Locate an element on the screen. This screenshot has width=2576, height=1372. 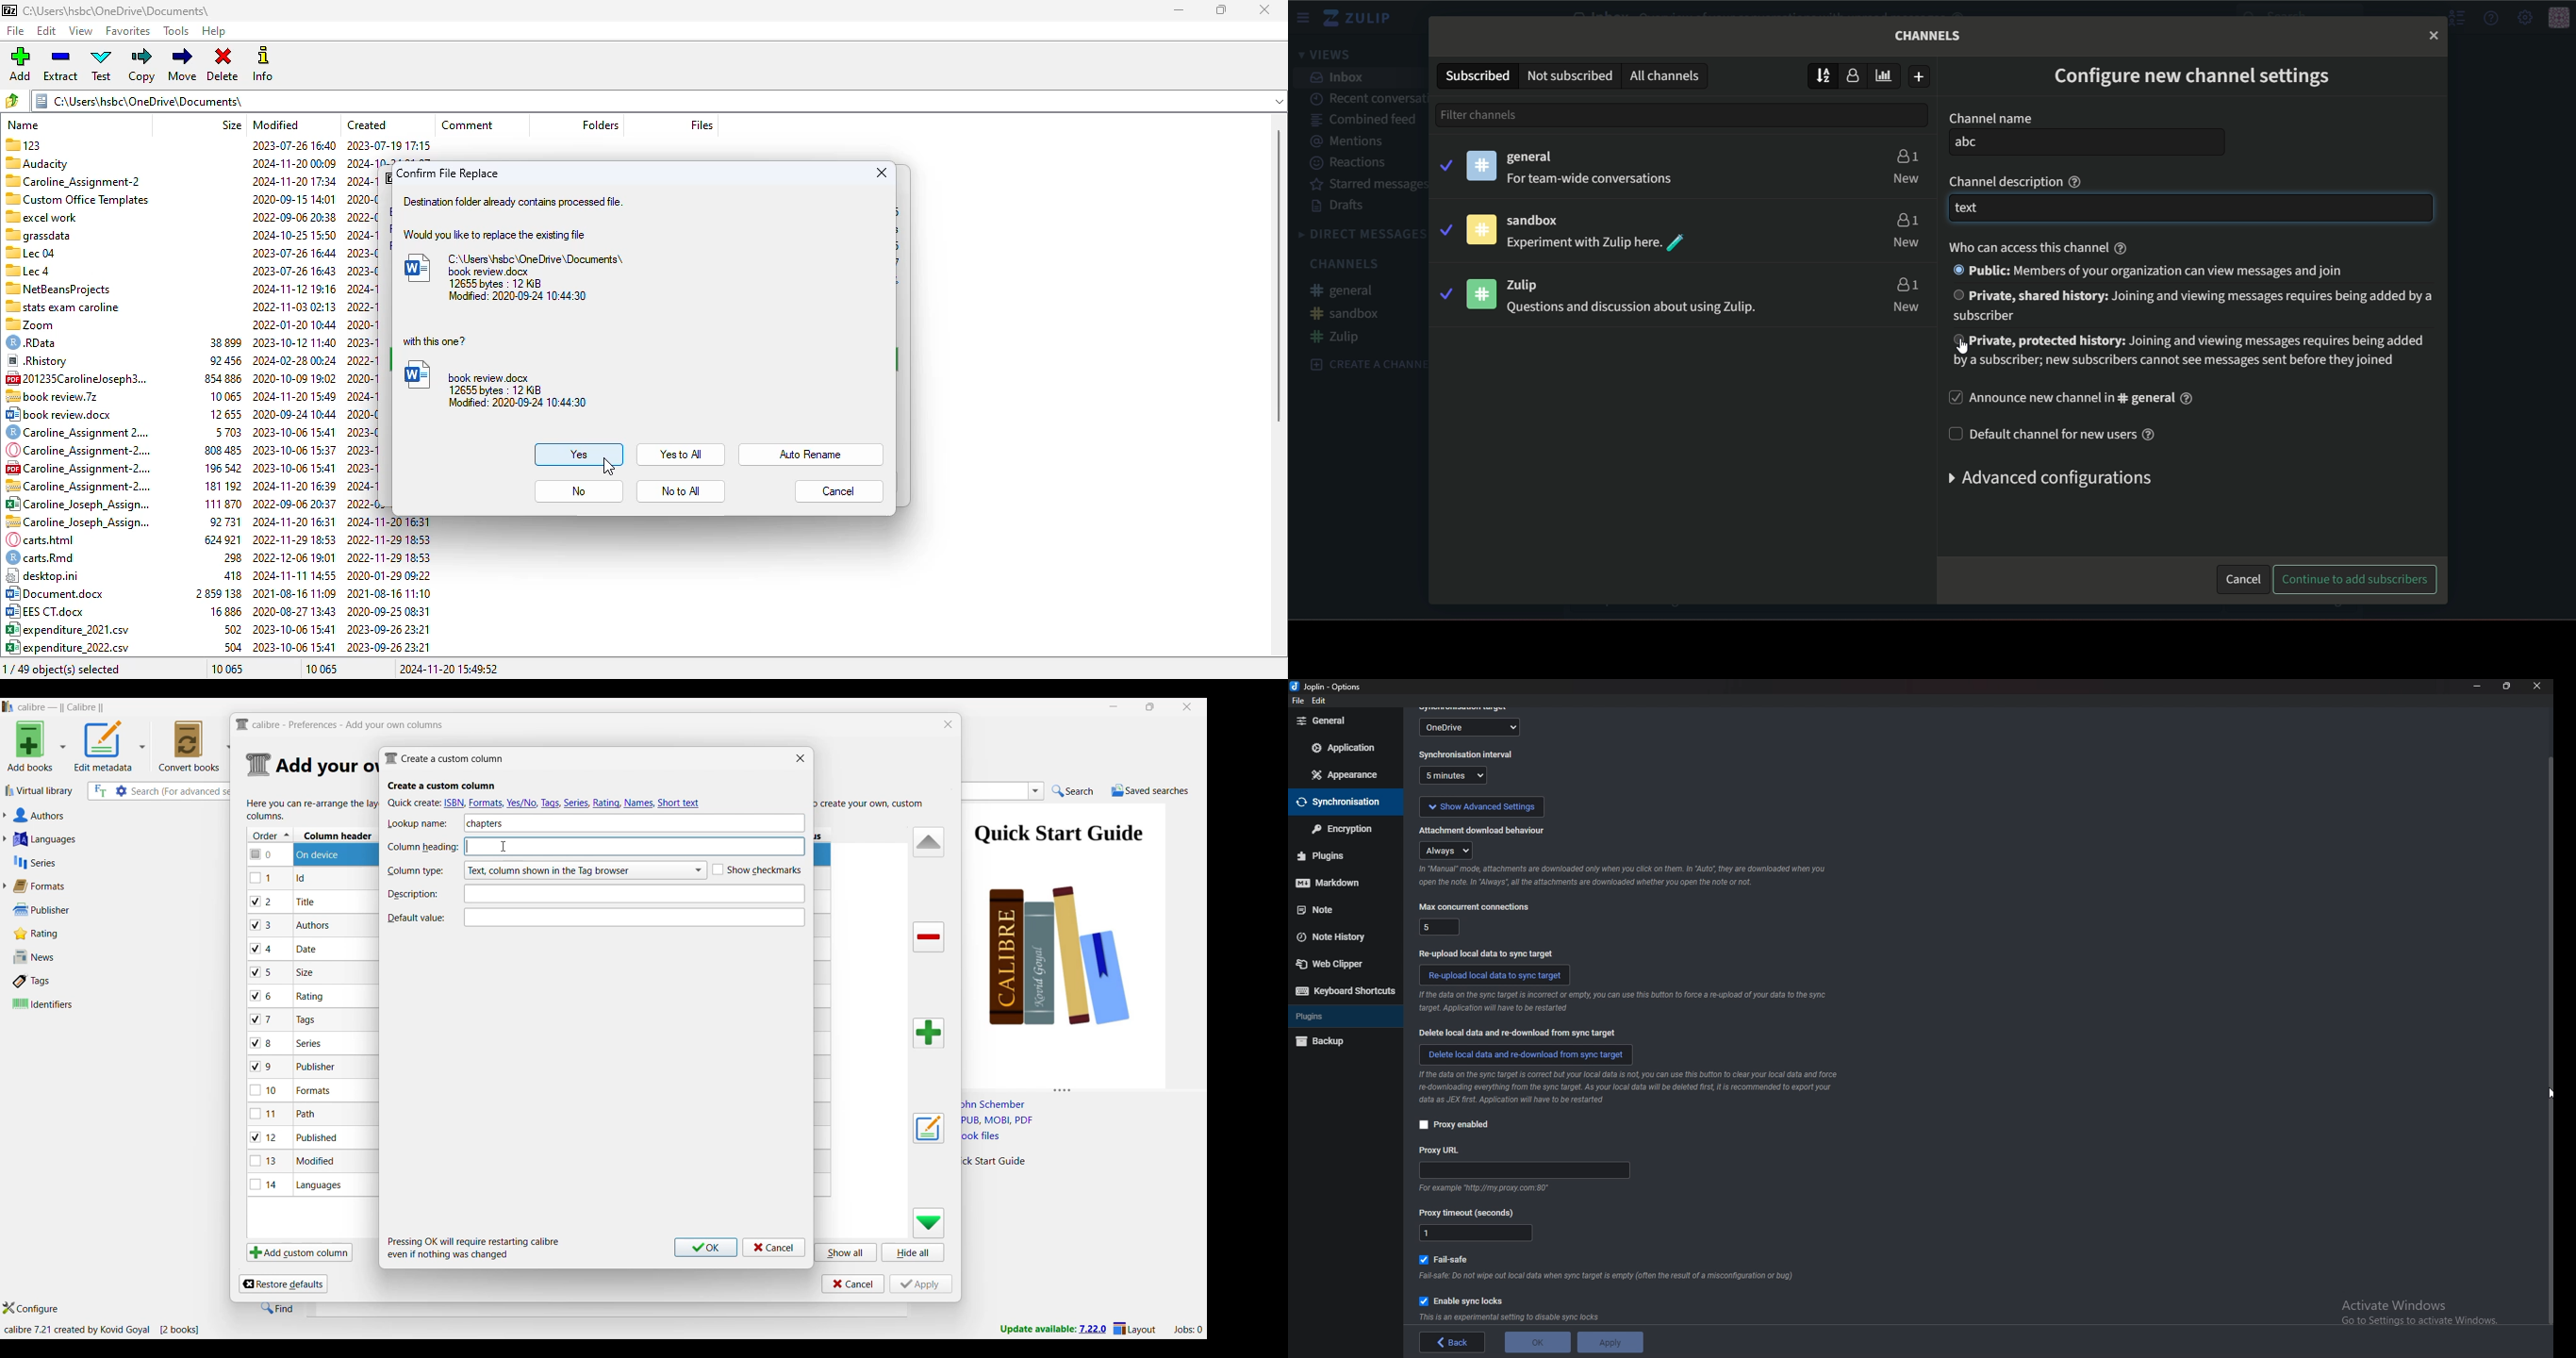
Rating is located at coordinates (43, 934).